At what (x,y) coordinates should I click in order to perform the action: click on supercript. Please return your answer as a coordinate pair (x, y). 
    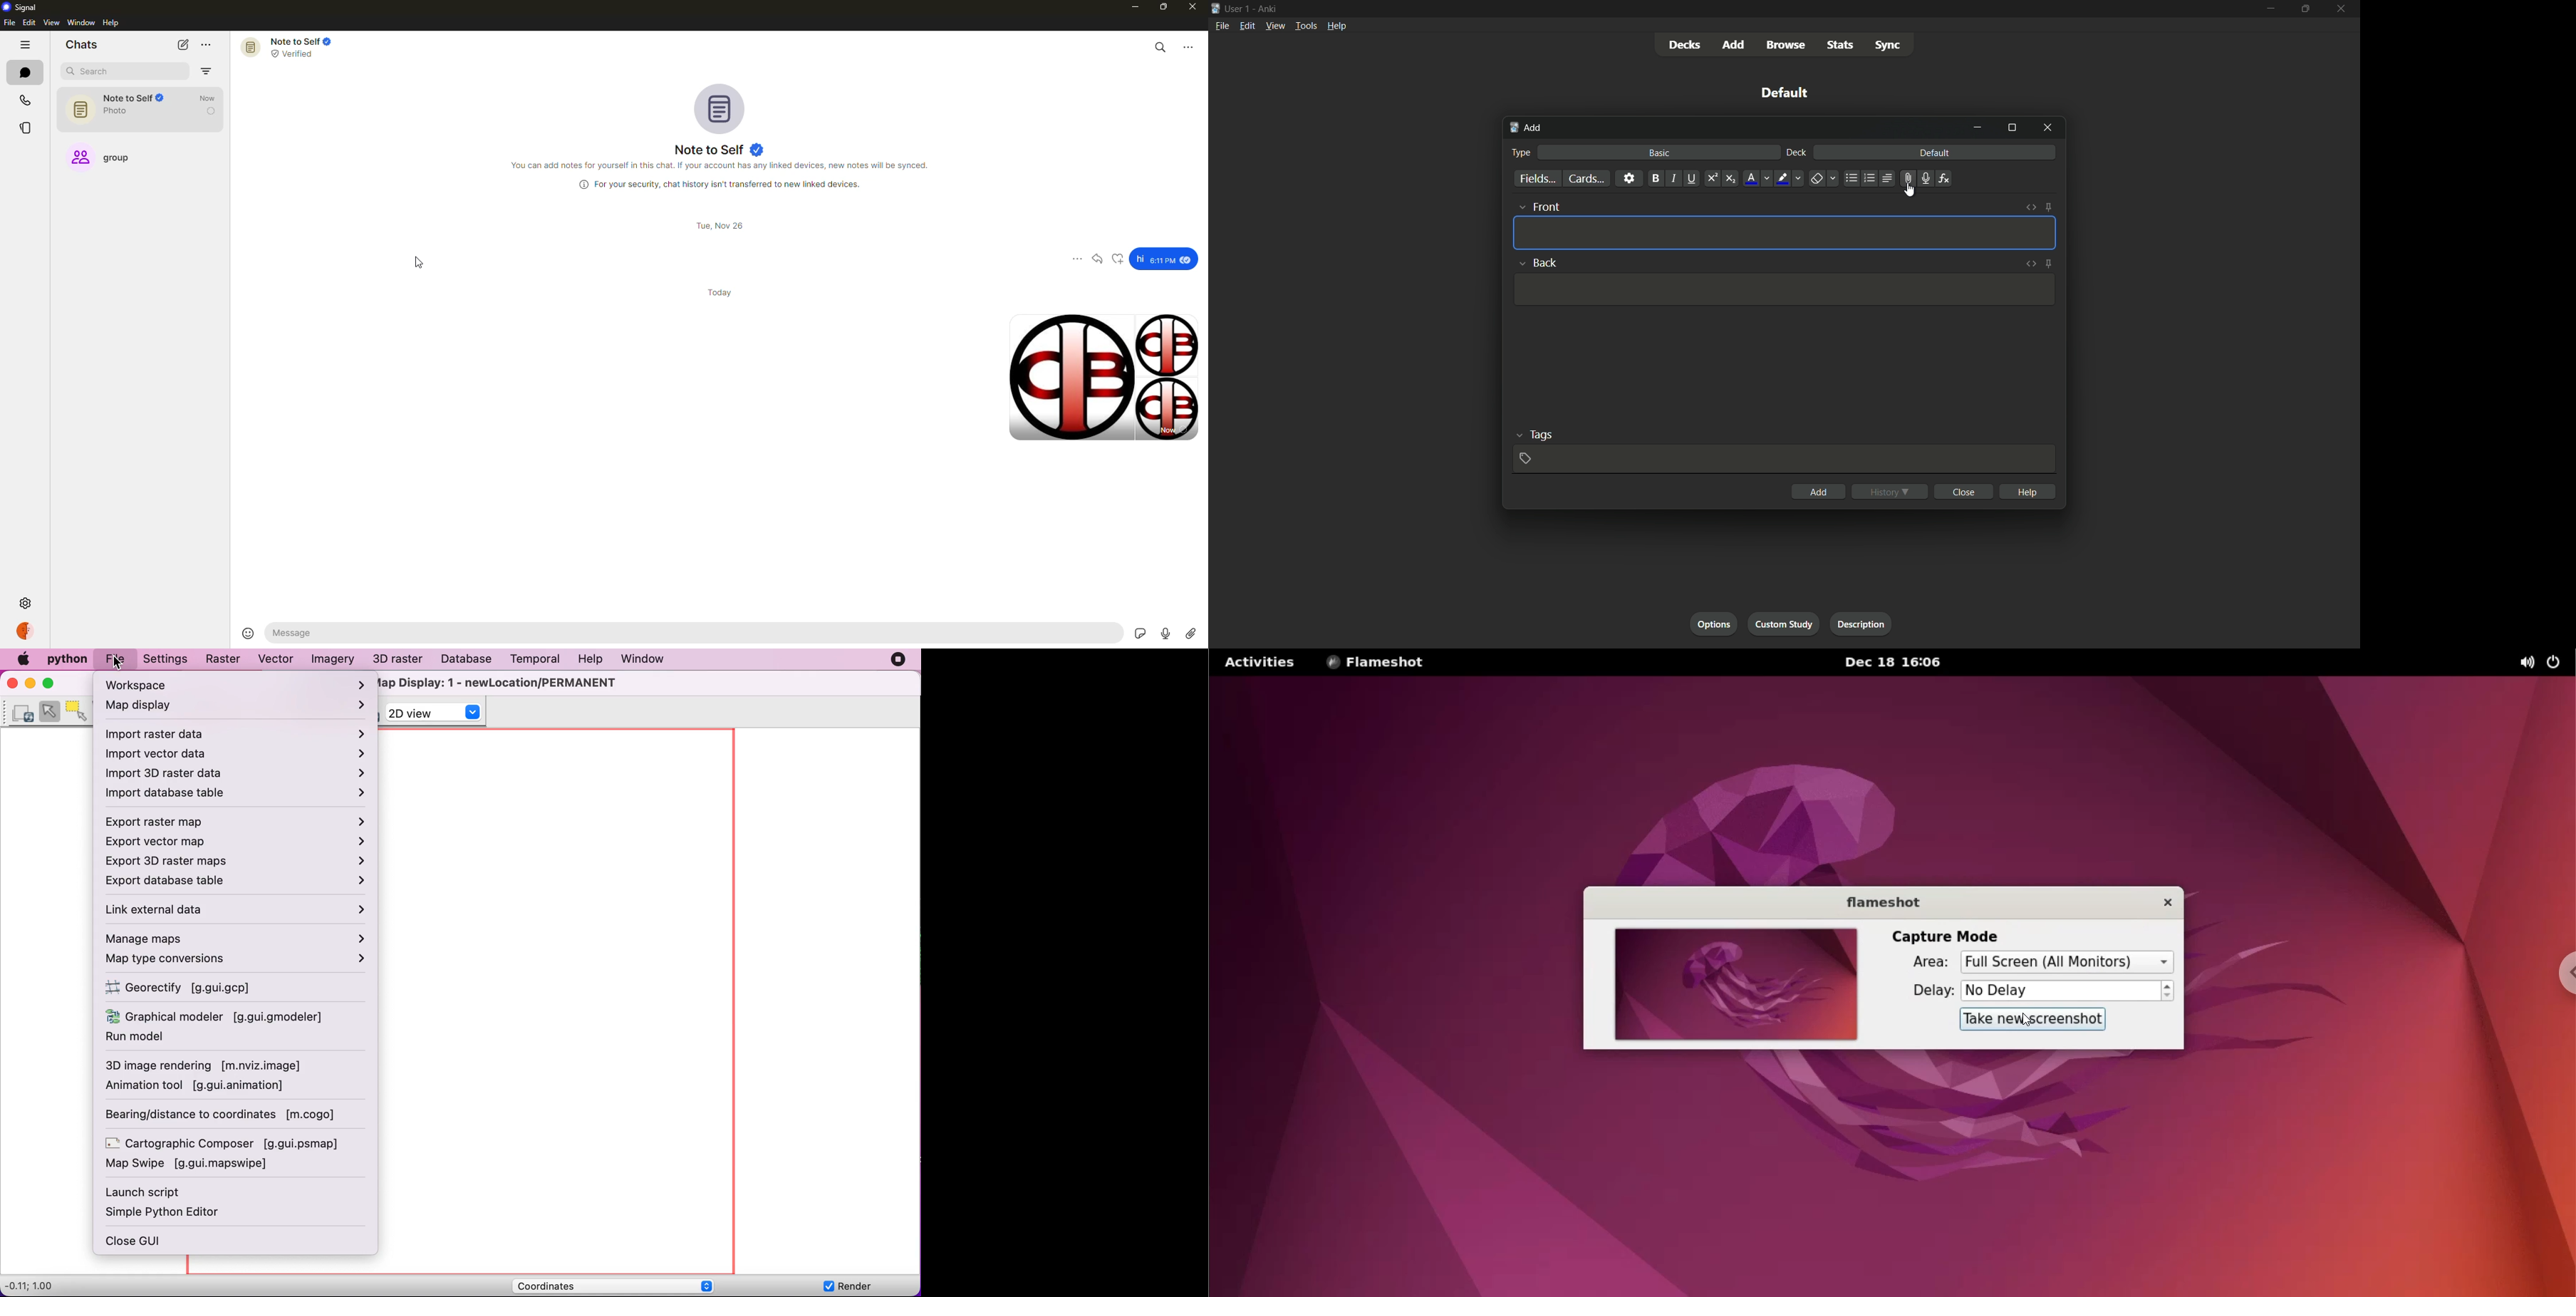
    Looking at the image, I should click on (1714, 178).